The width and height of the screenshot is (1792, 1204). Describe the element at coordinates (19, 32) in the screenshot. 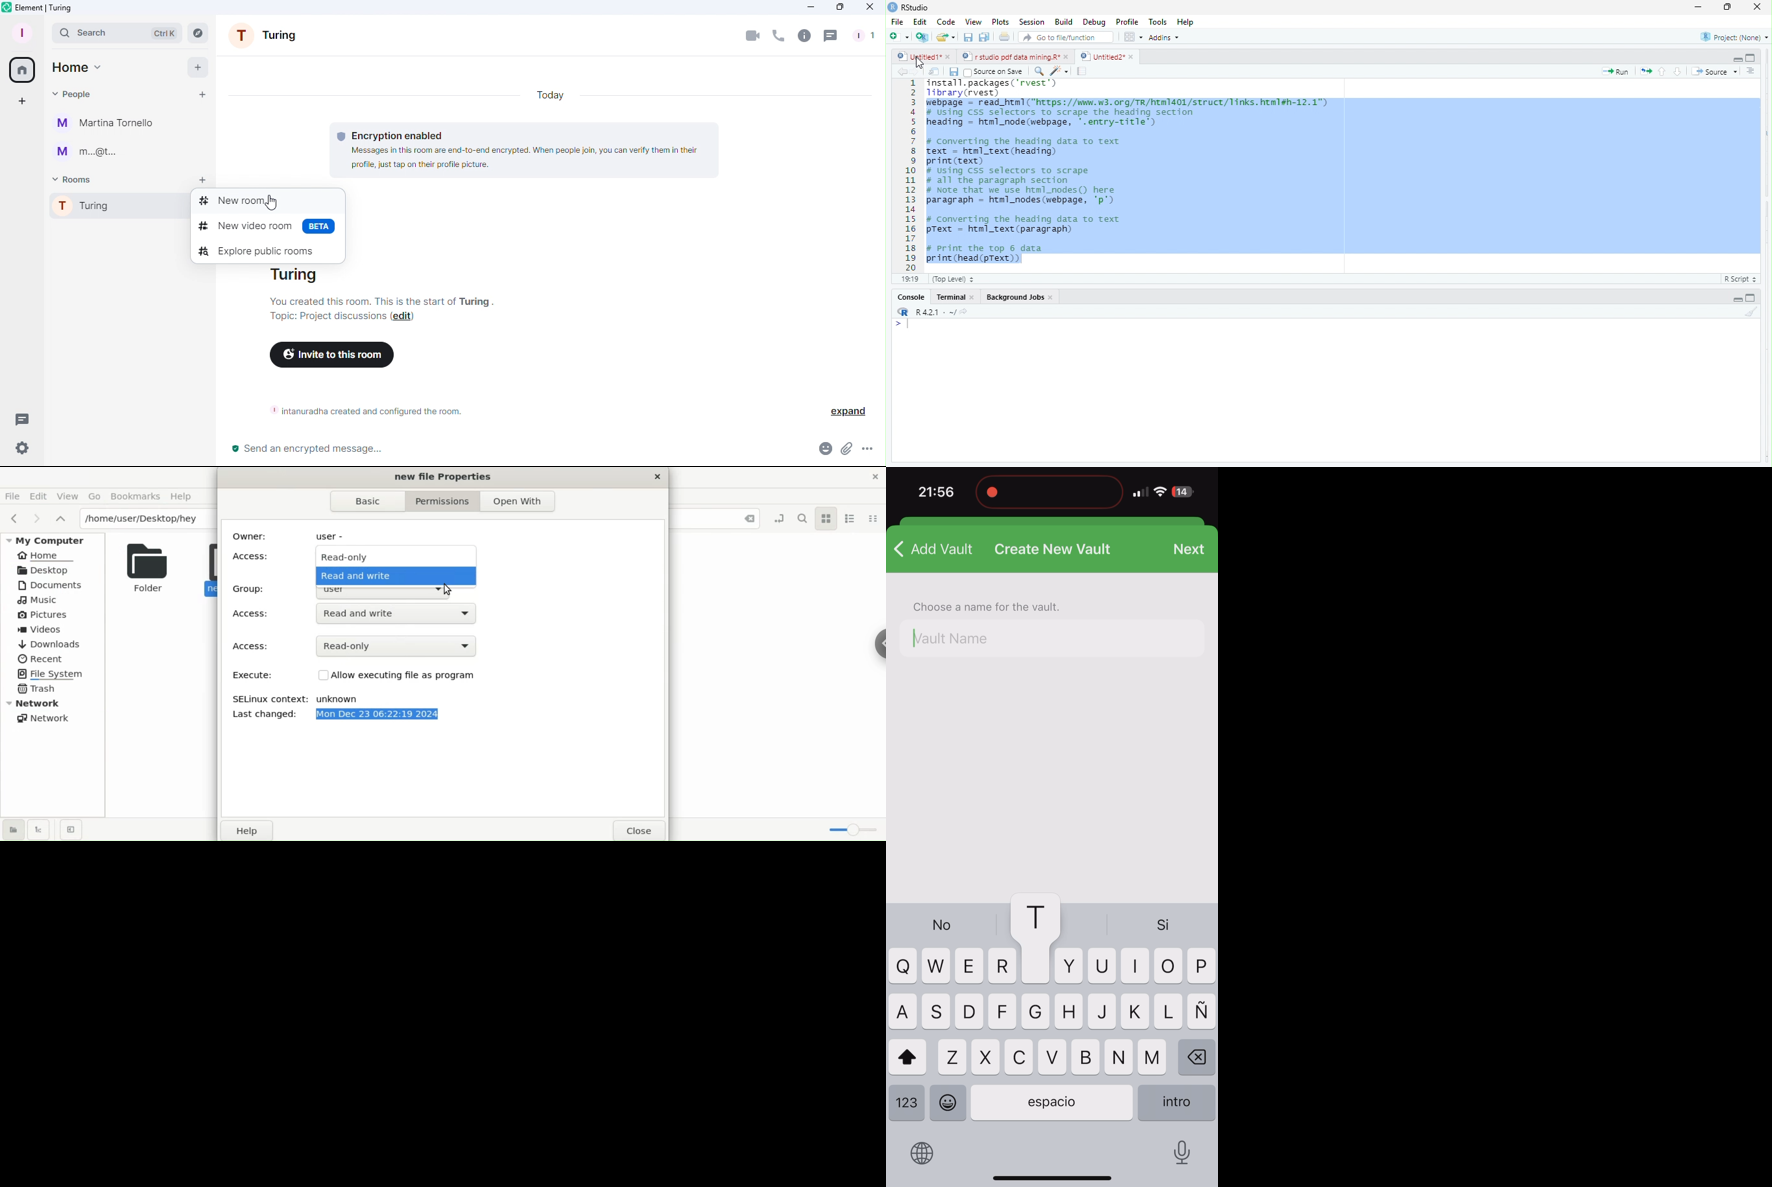

I see `Profile` at that location.